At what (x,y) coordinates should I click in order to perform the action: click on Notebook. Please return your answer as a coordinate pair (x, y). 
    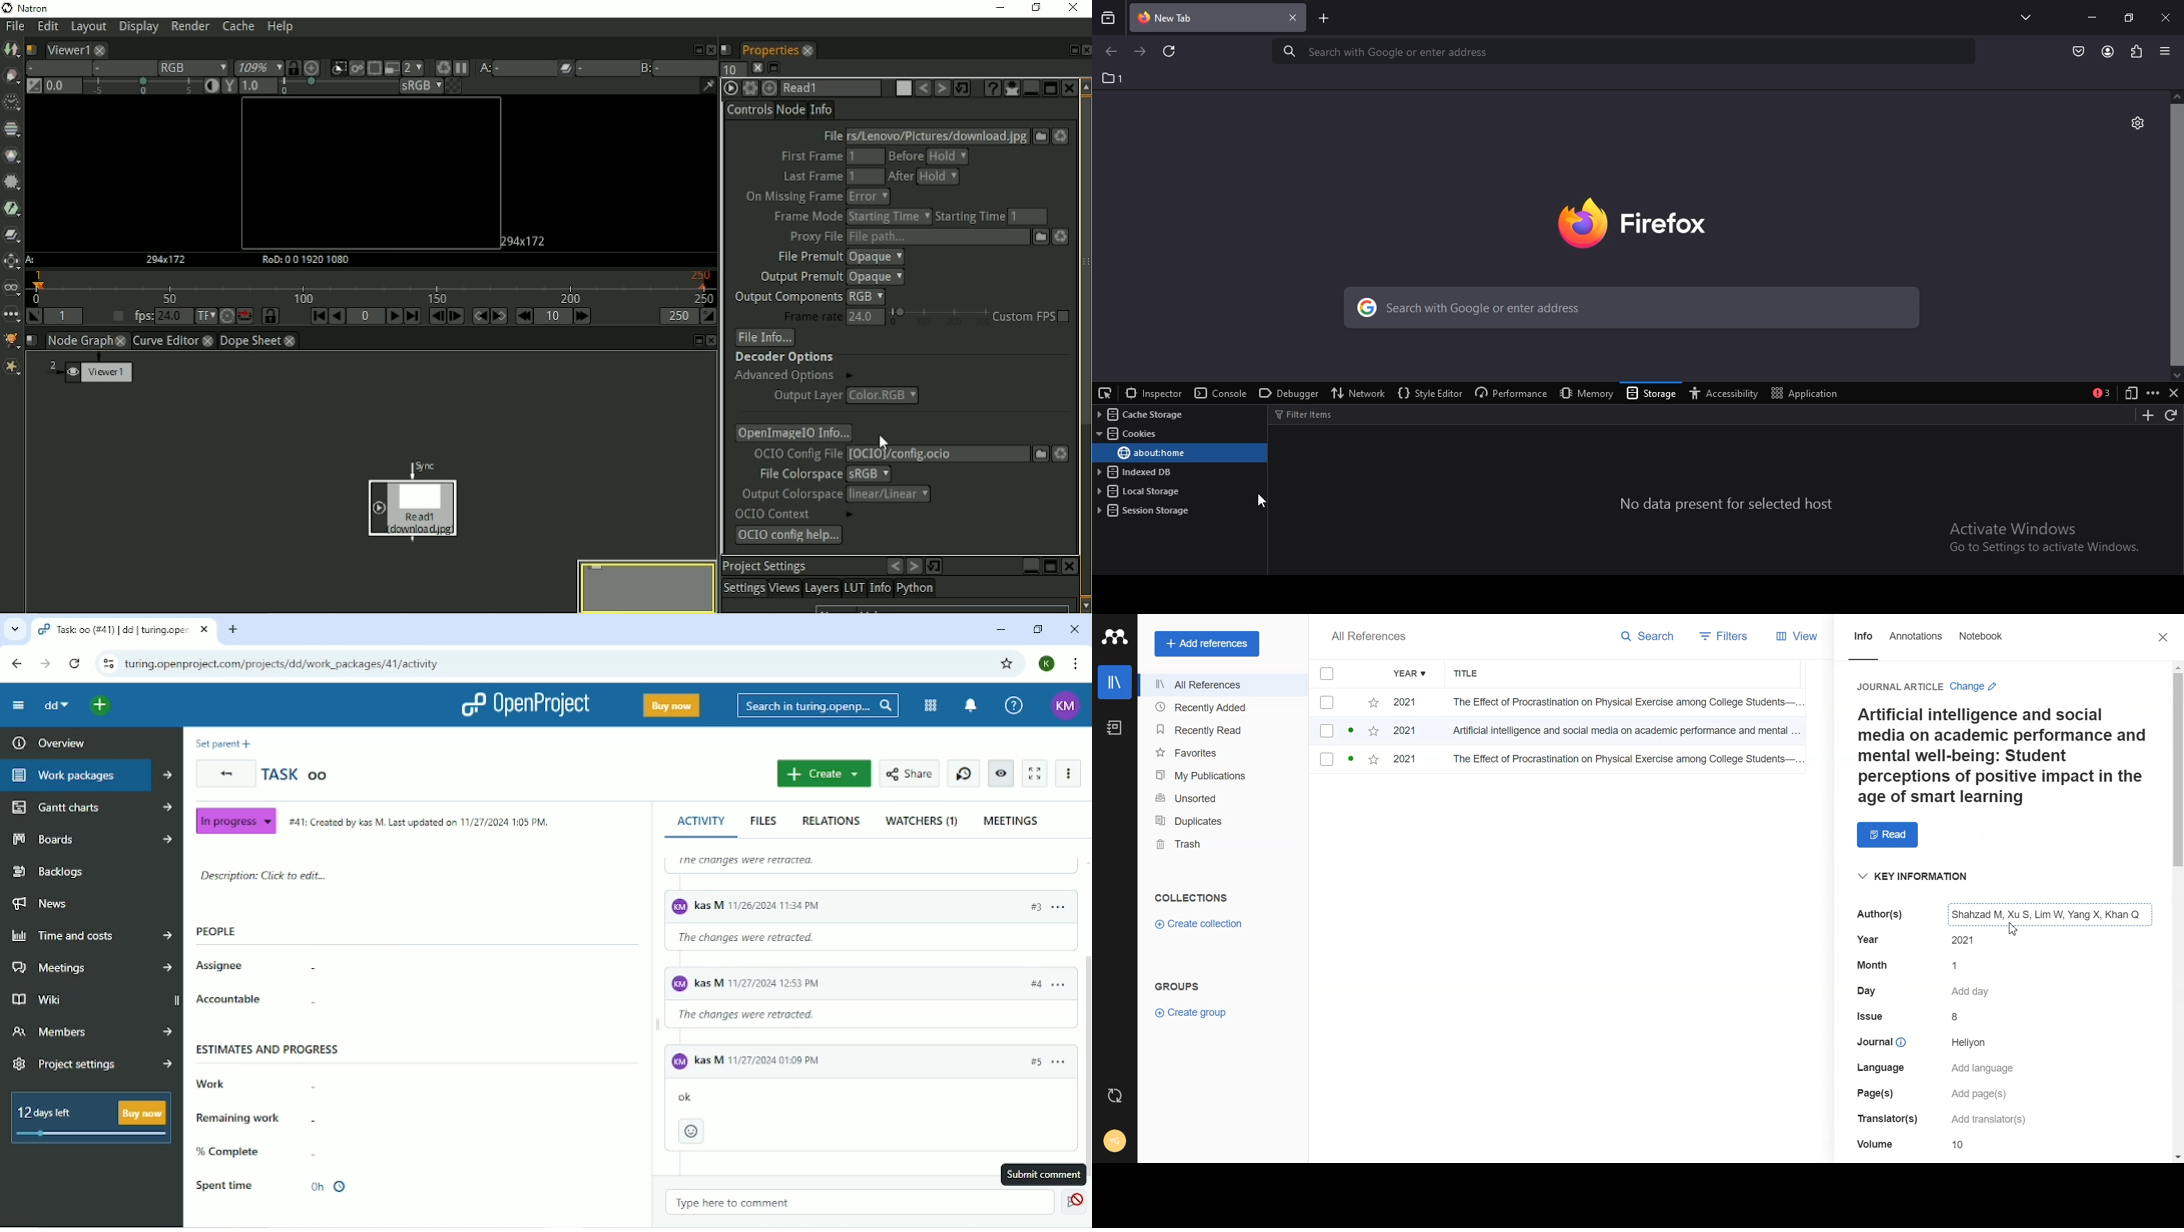
    Looking at the image, I should click on (1982, 643).